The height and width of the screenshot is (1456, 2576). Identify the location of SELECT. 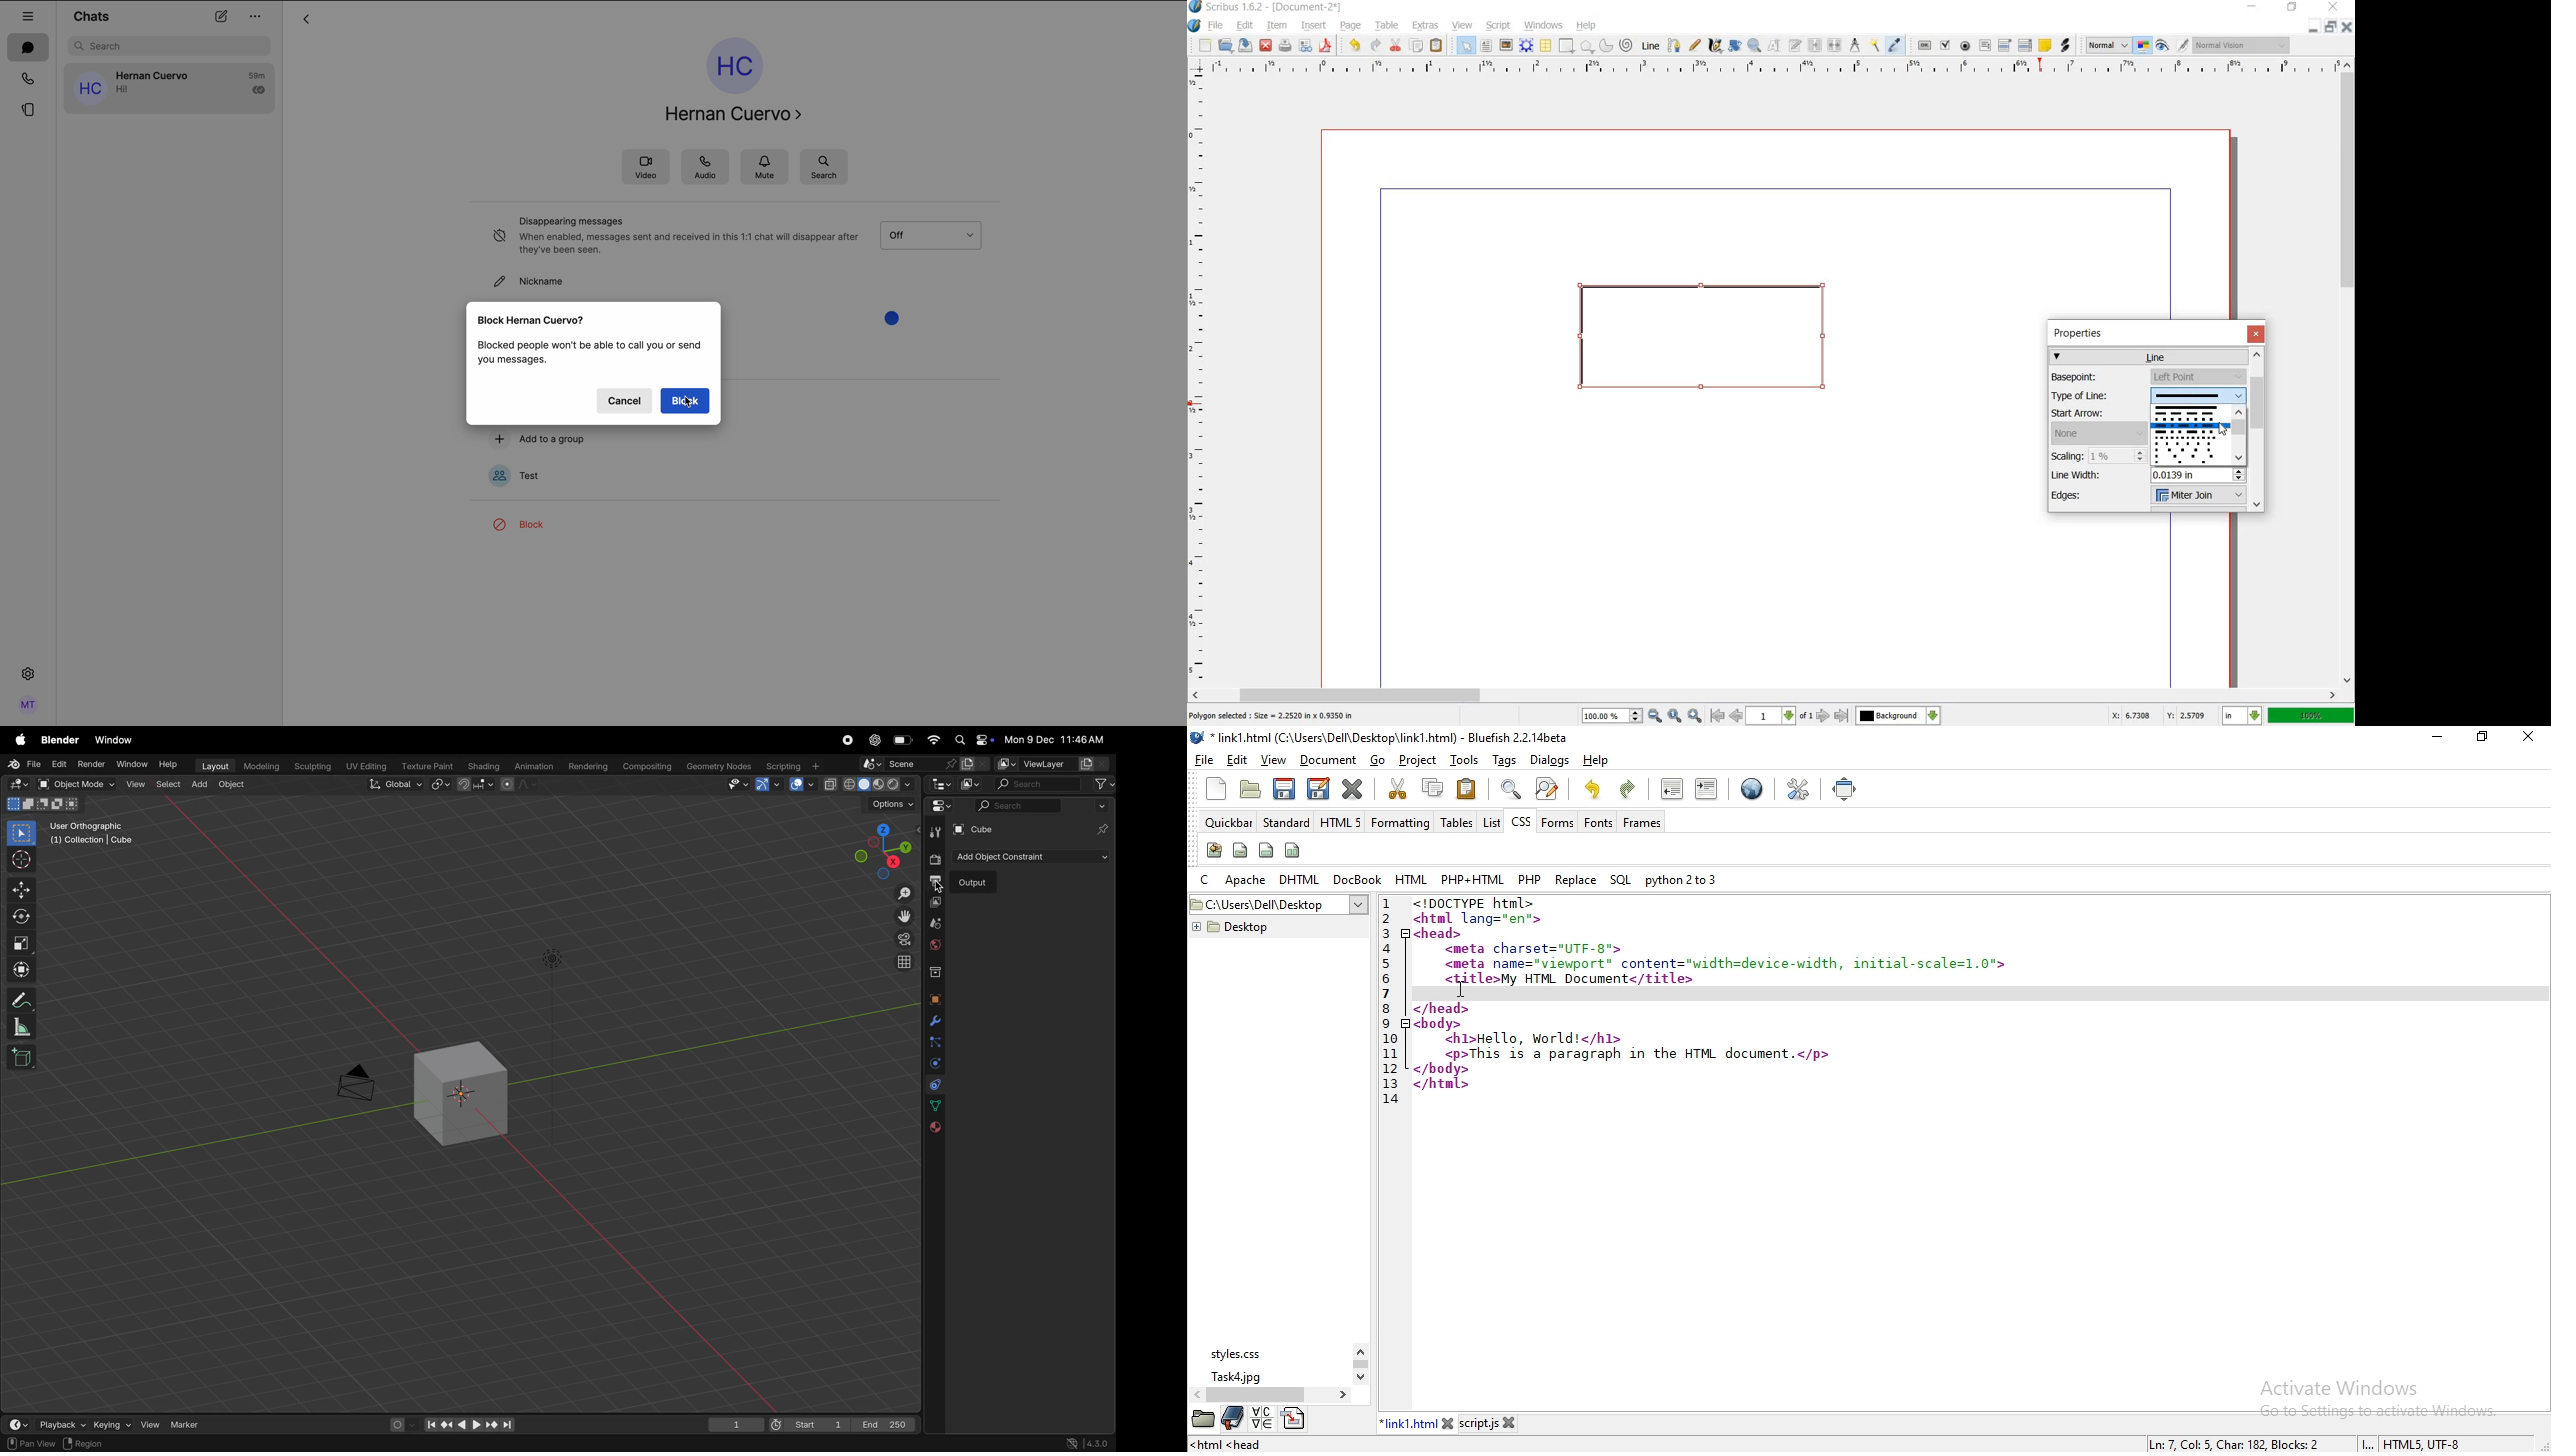
(1467, 47).